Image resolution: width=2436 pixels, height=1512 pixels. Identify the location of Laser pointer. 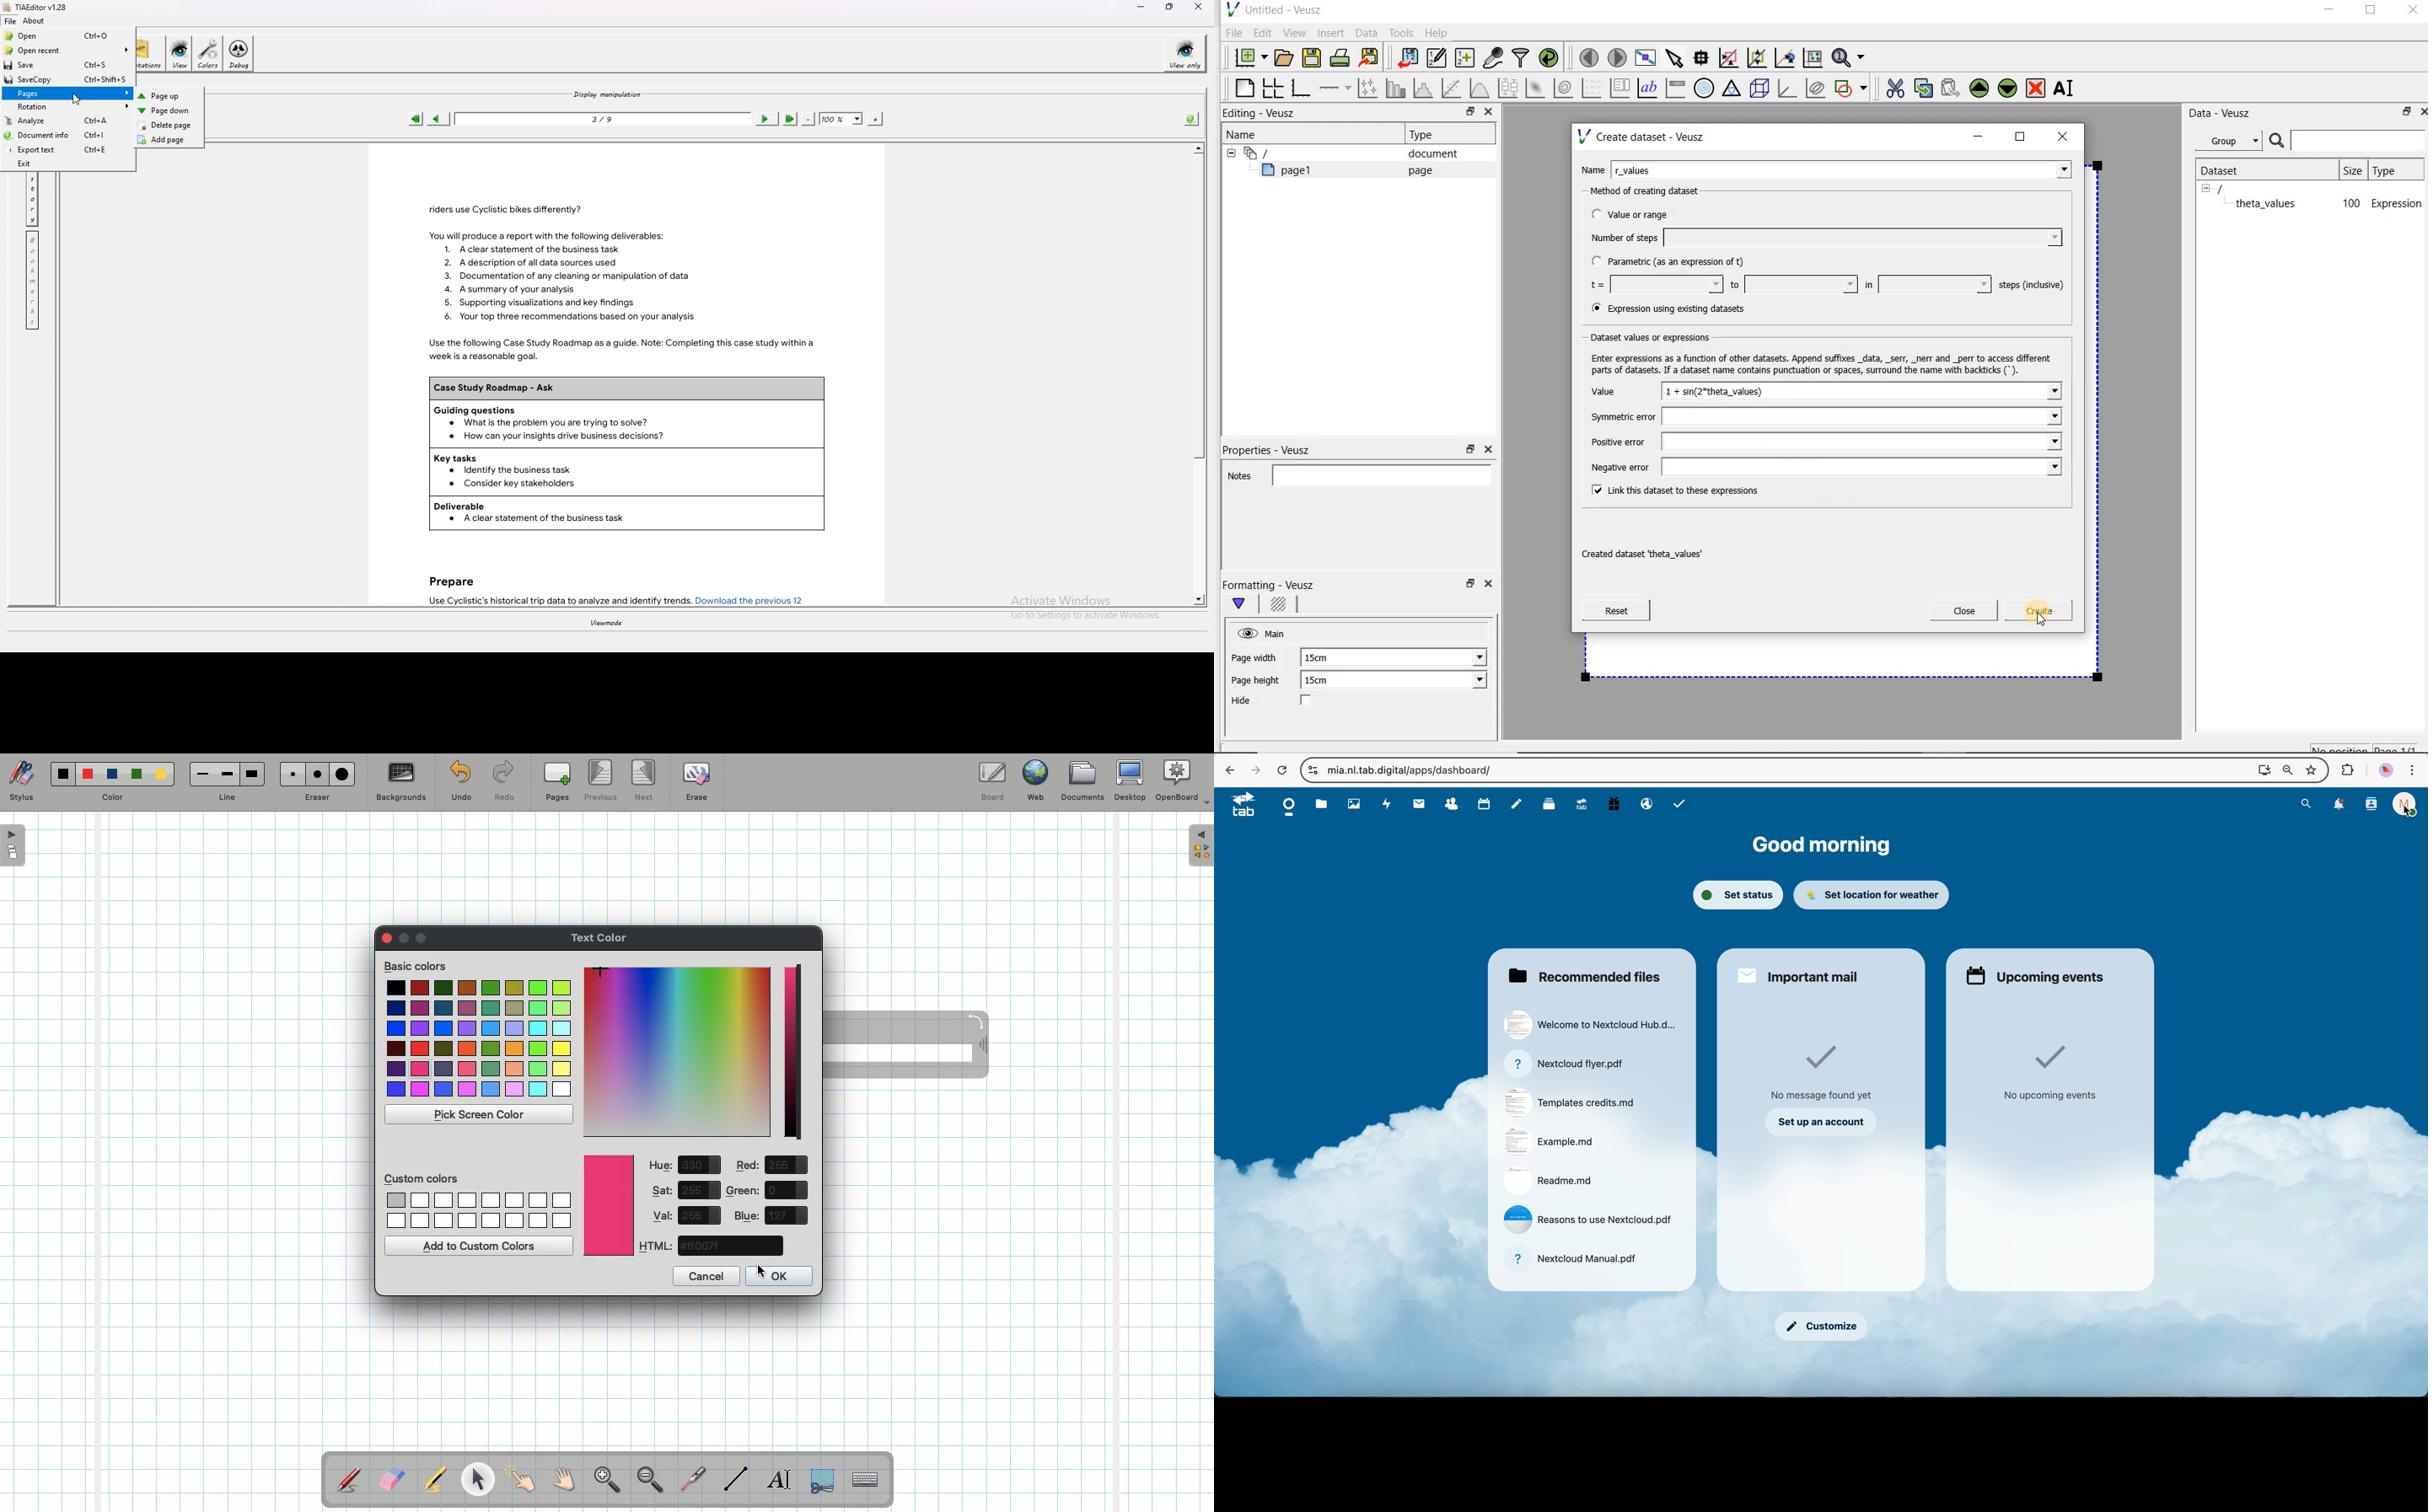
(690, 1480).